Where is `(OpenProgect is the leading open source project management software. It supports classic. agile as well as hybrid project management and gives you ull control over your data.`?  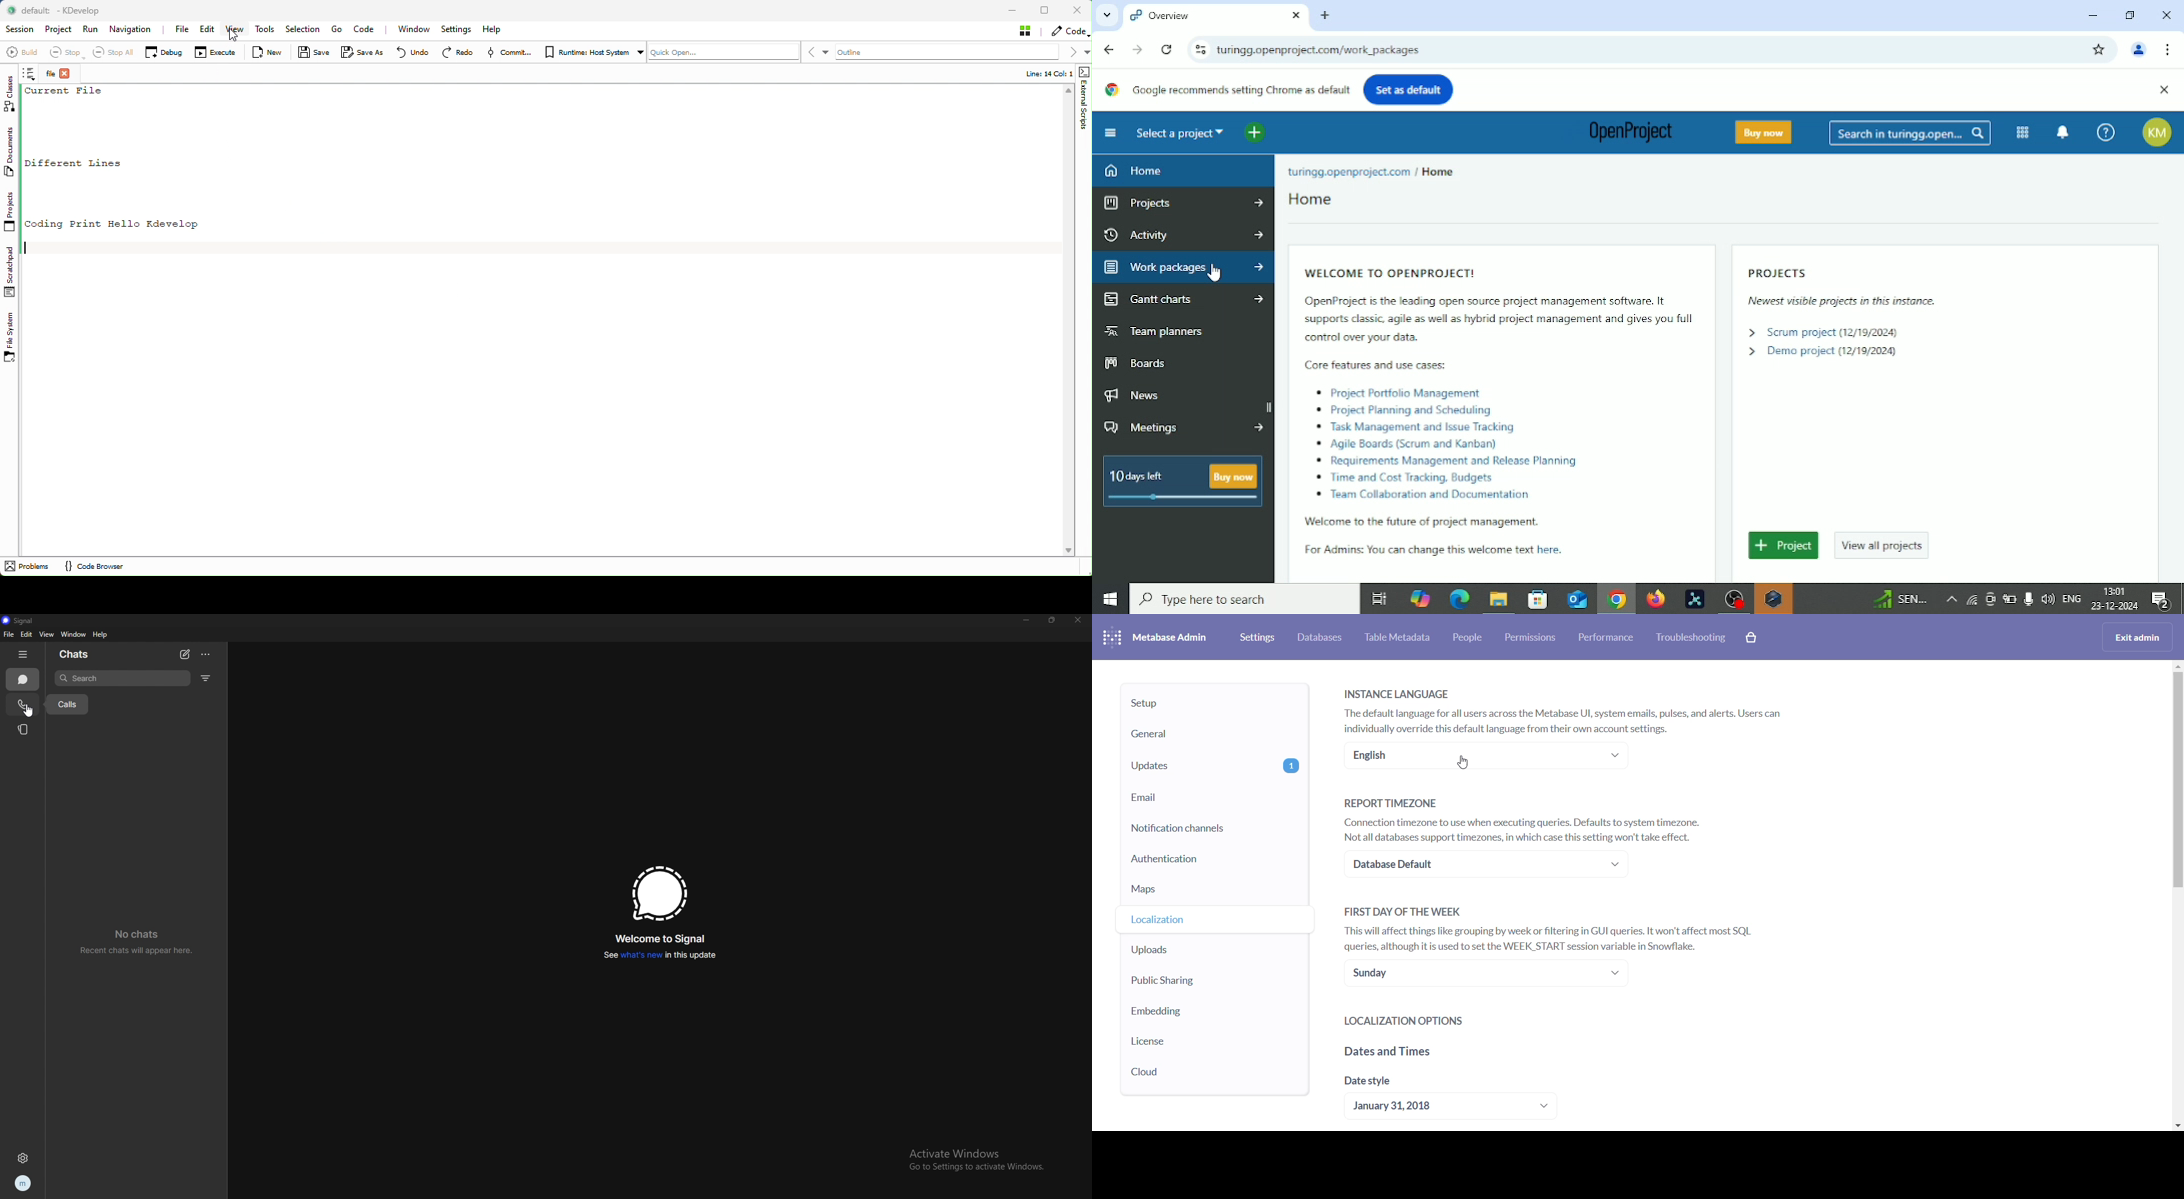 (OpenProgect is the leading open source project management software. It supports classic. agile as well as hybrid project management and gives you ull control over your data. is located at coordinates (1493, 322).